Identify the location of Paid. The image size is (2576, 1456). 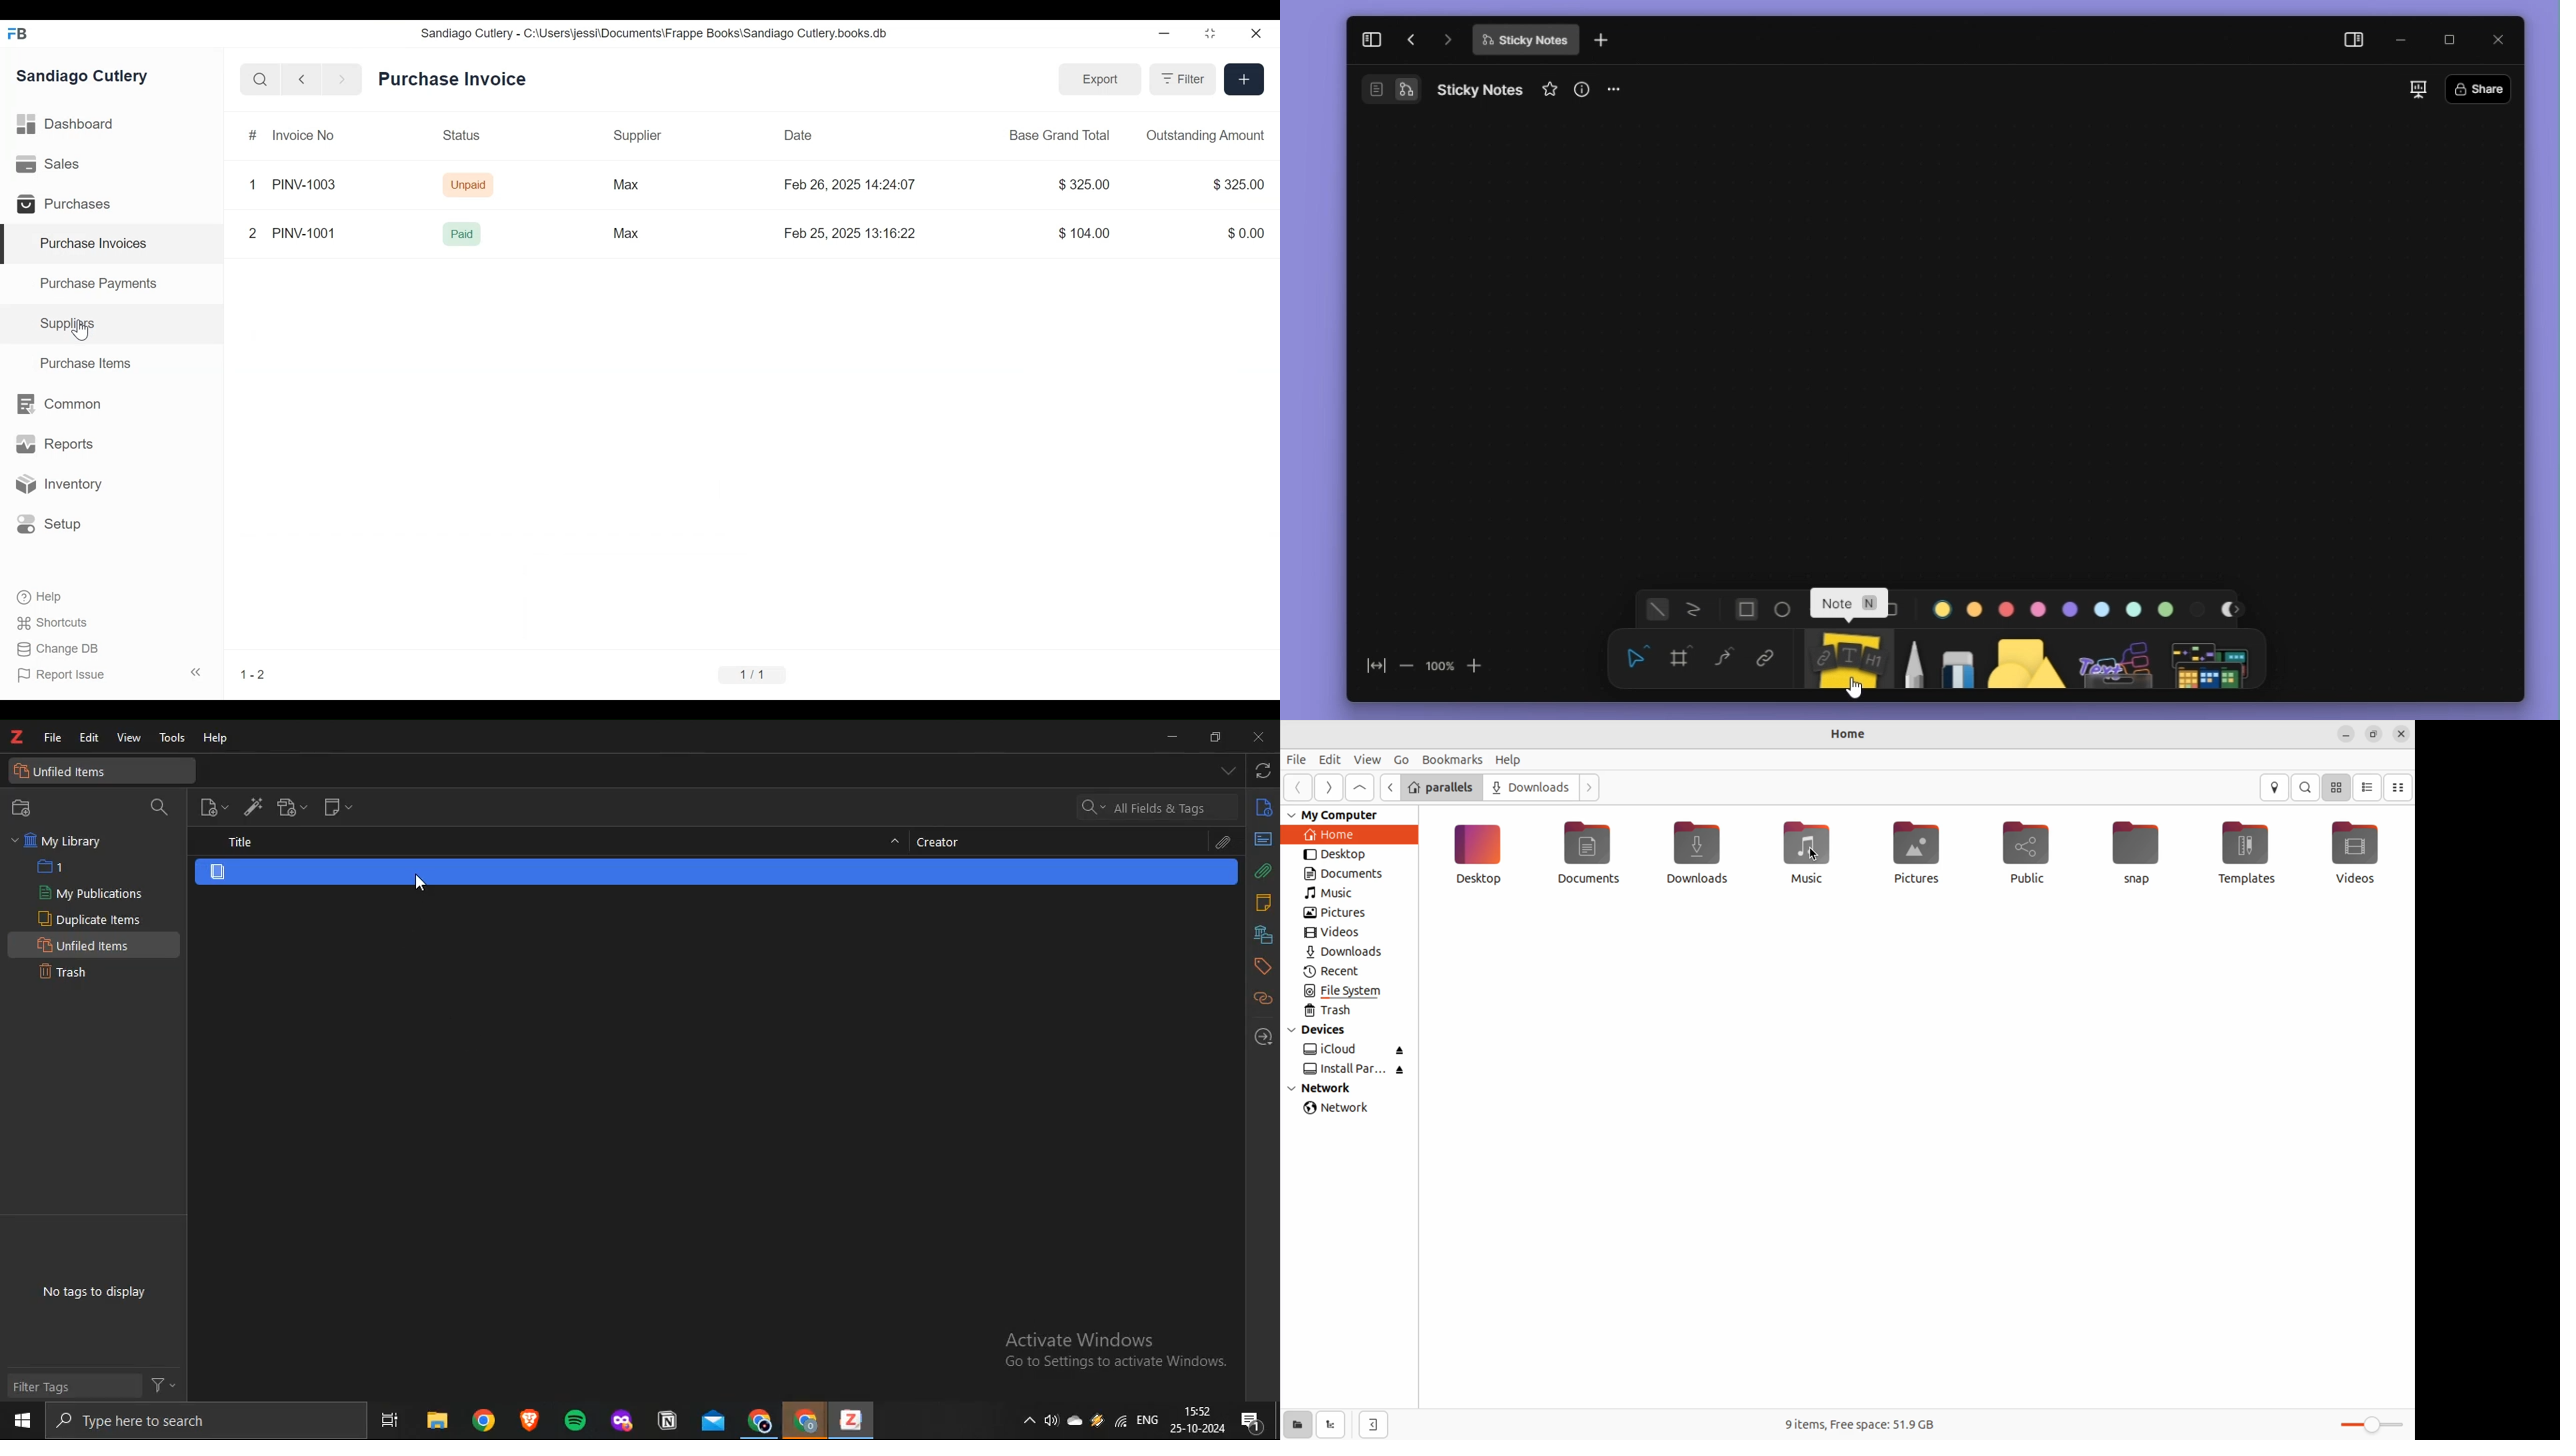
(465, 235).